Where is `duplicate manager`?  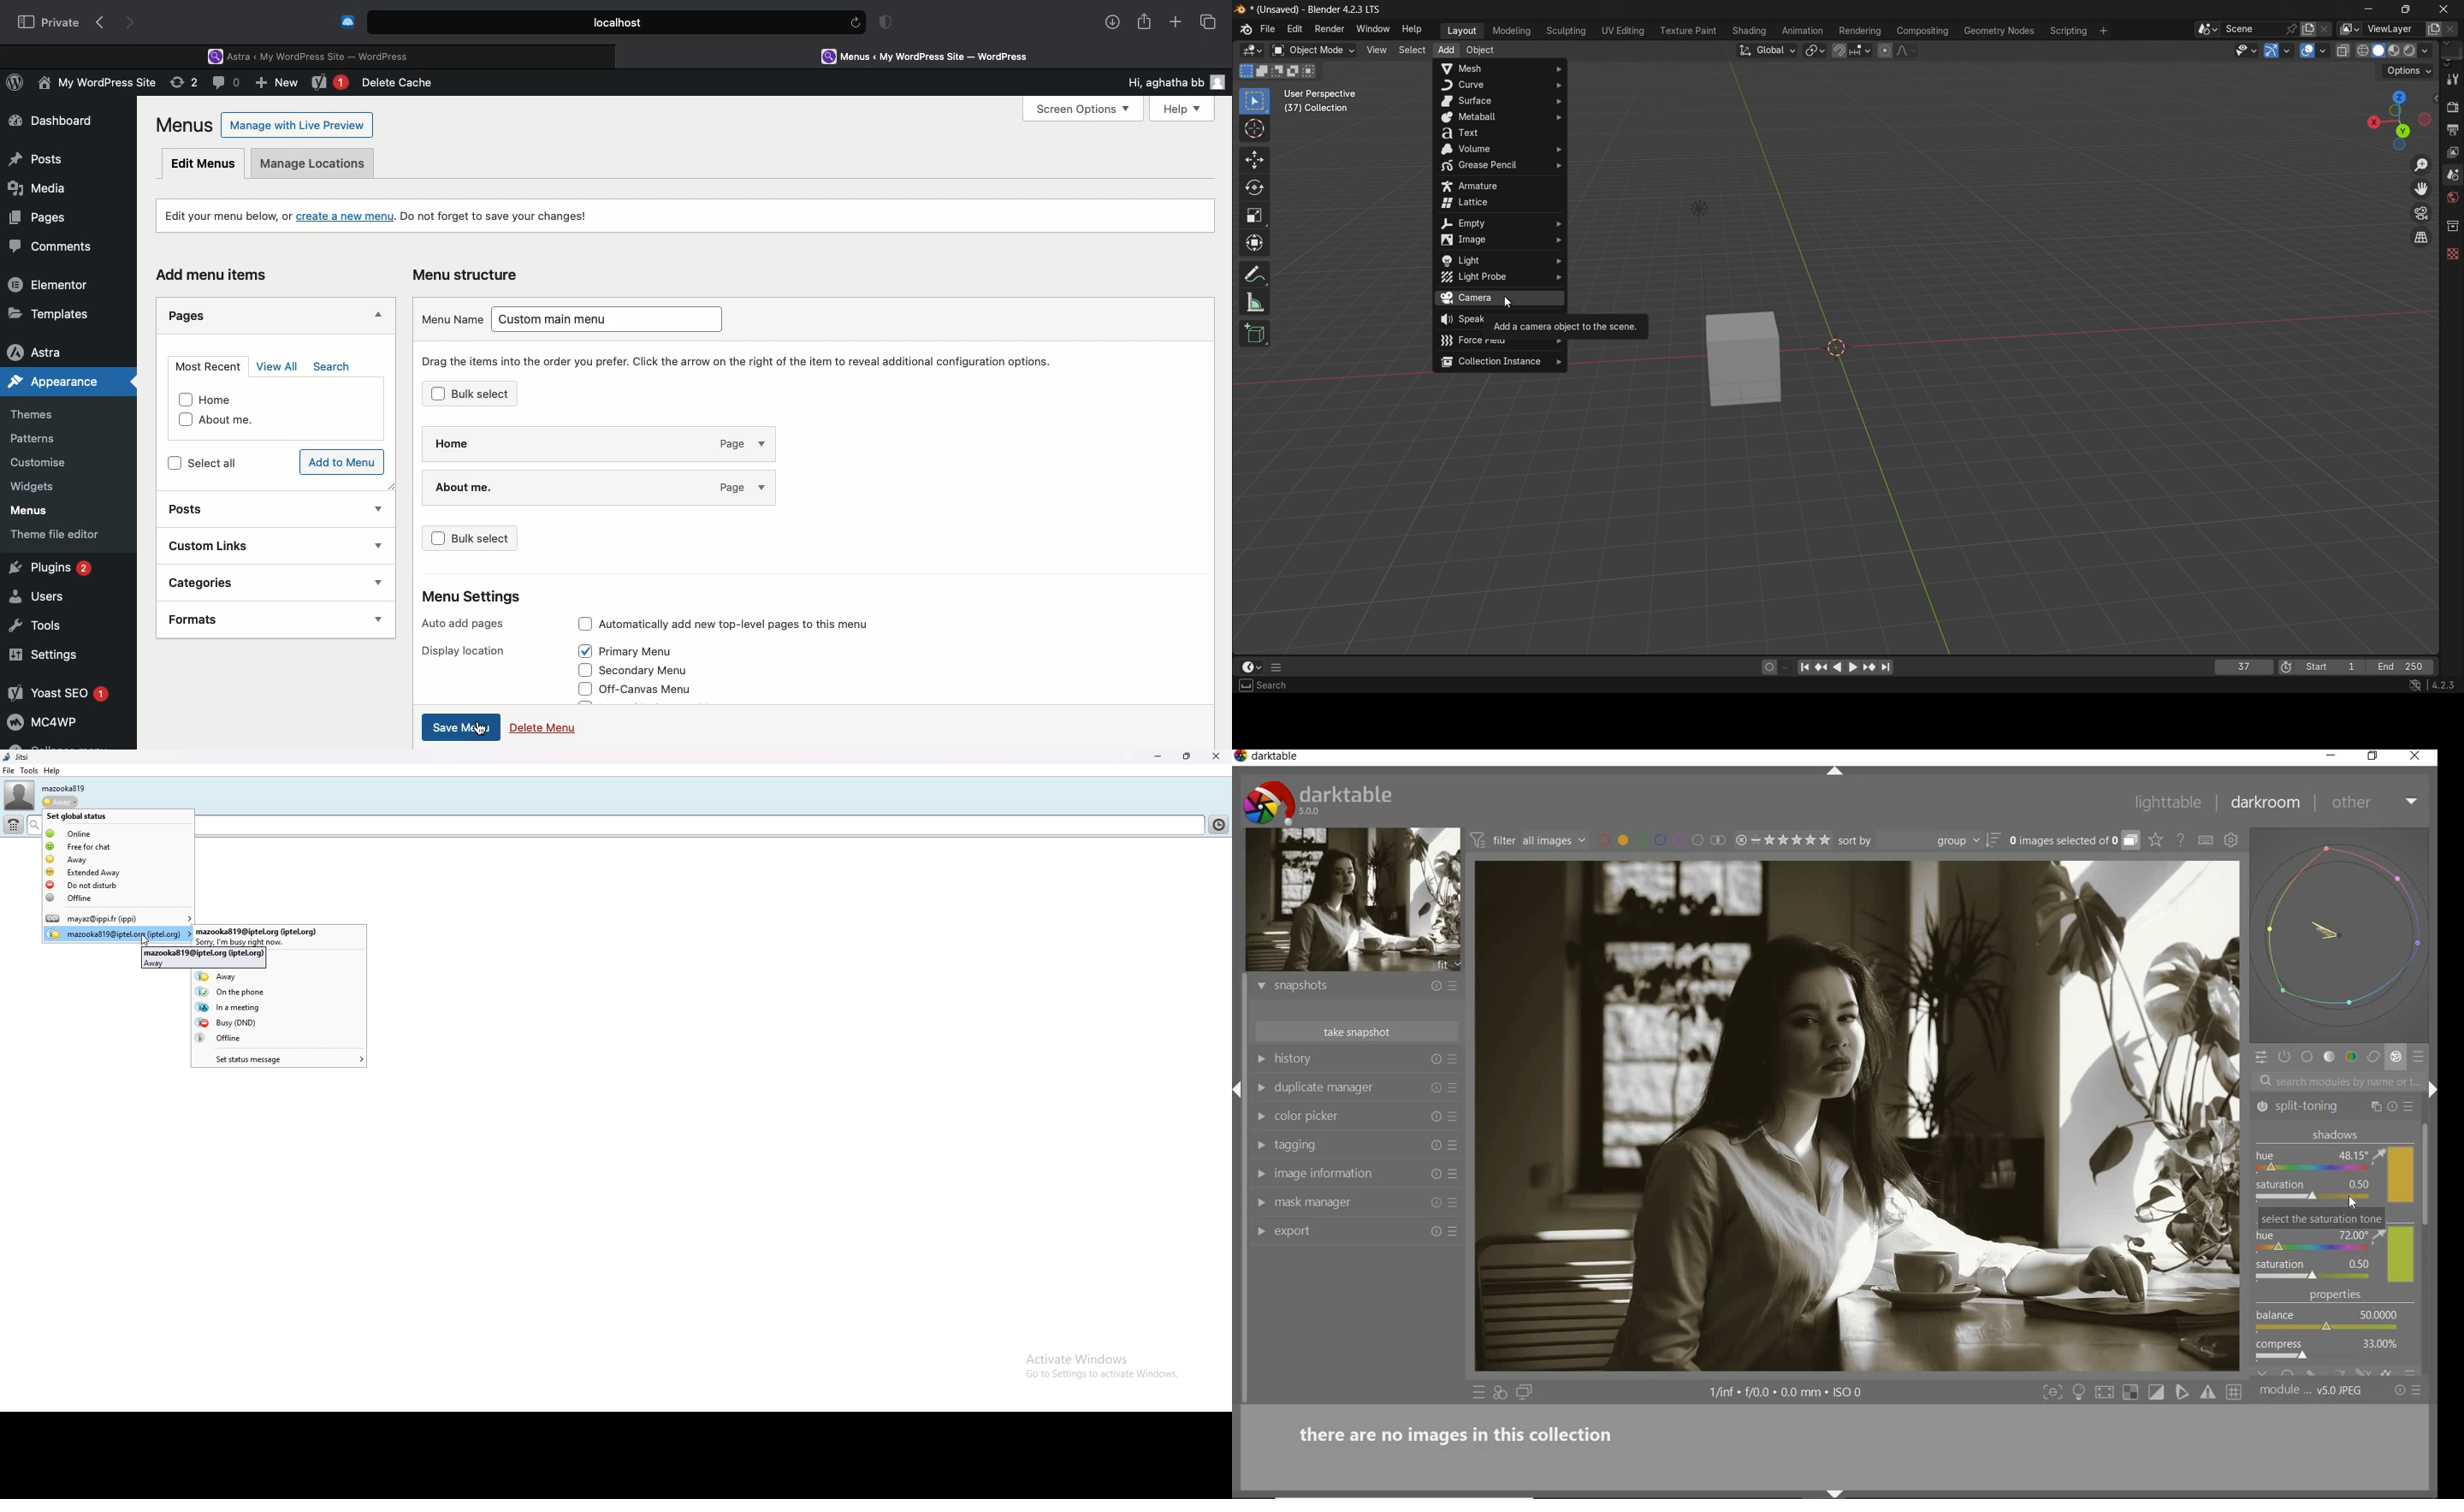 duplicate manager is located at coordinates (1347, 1088).